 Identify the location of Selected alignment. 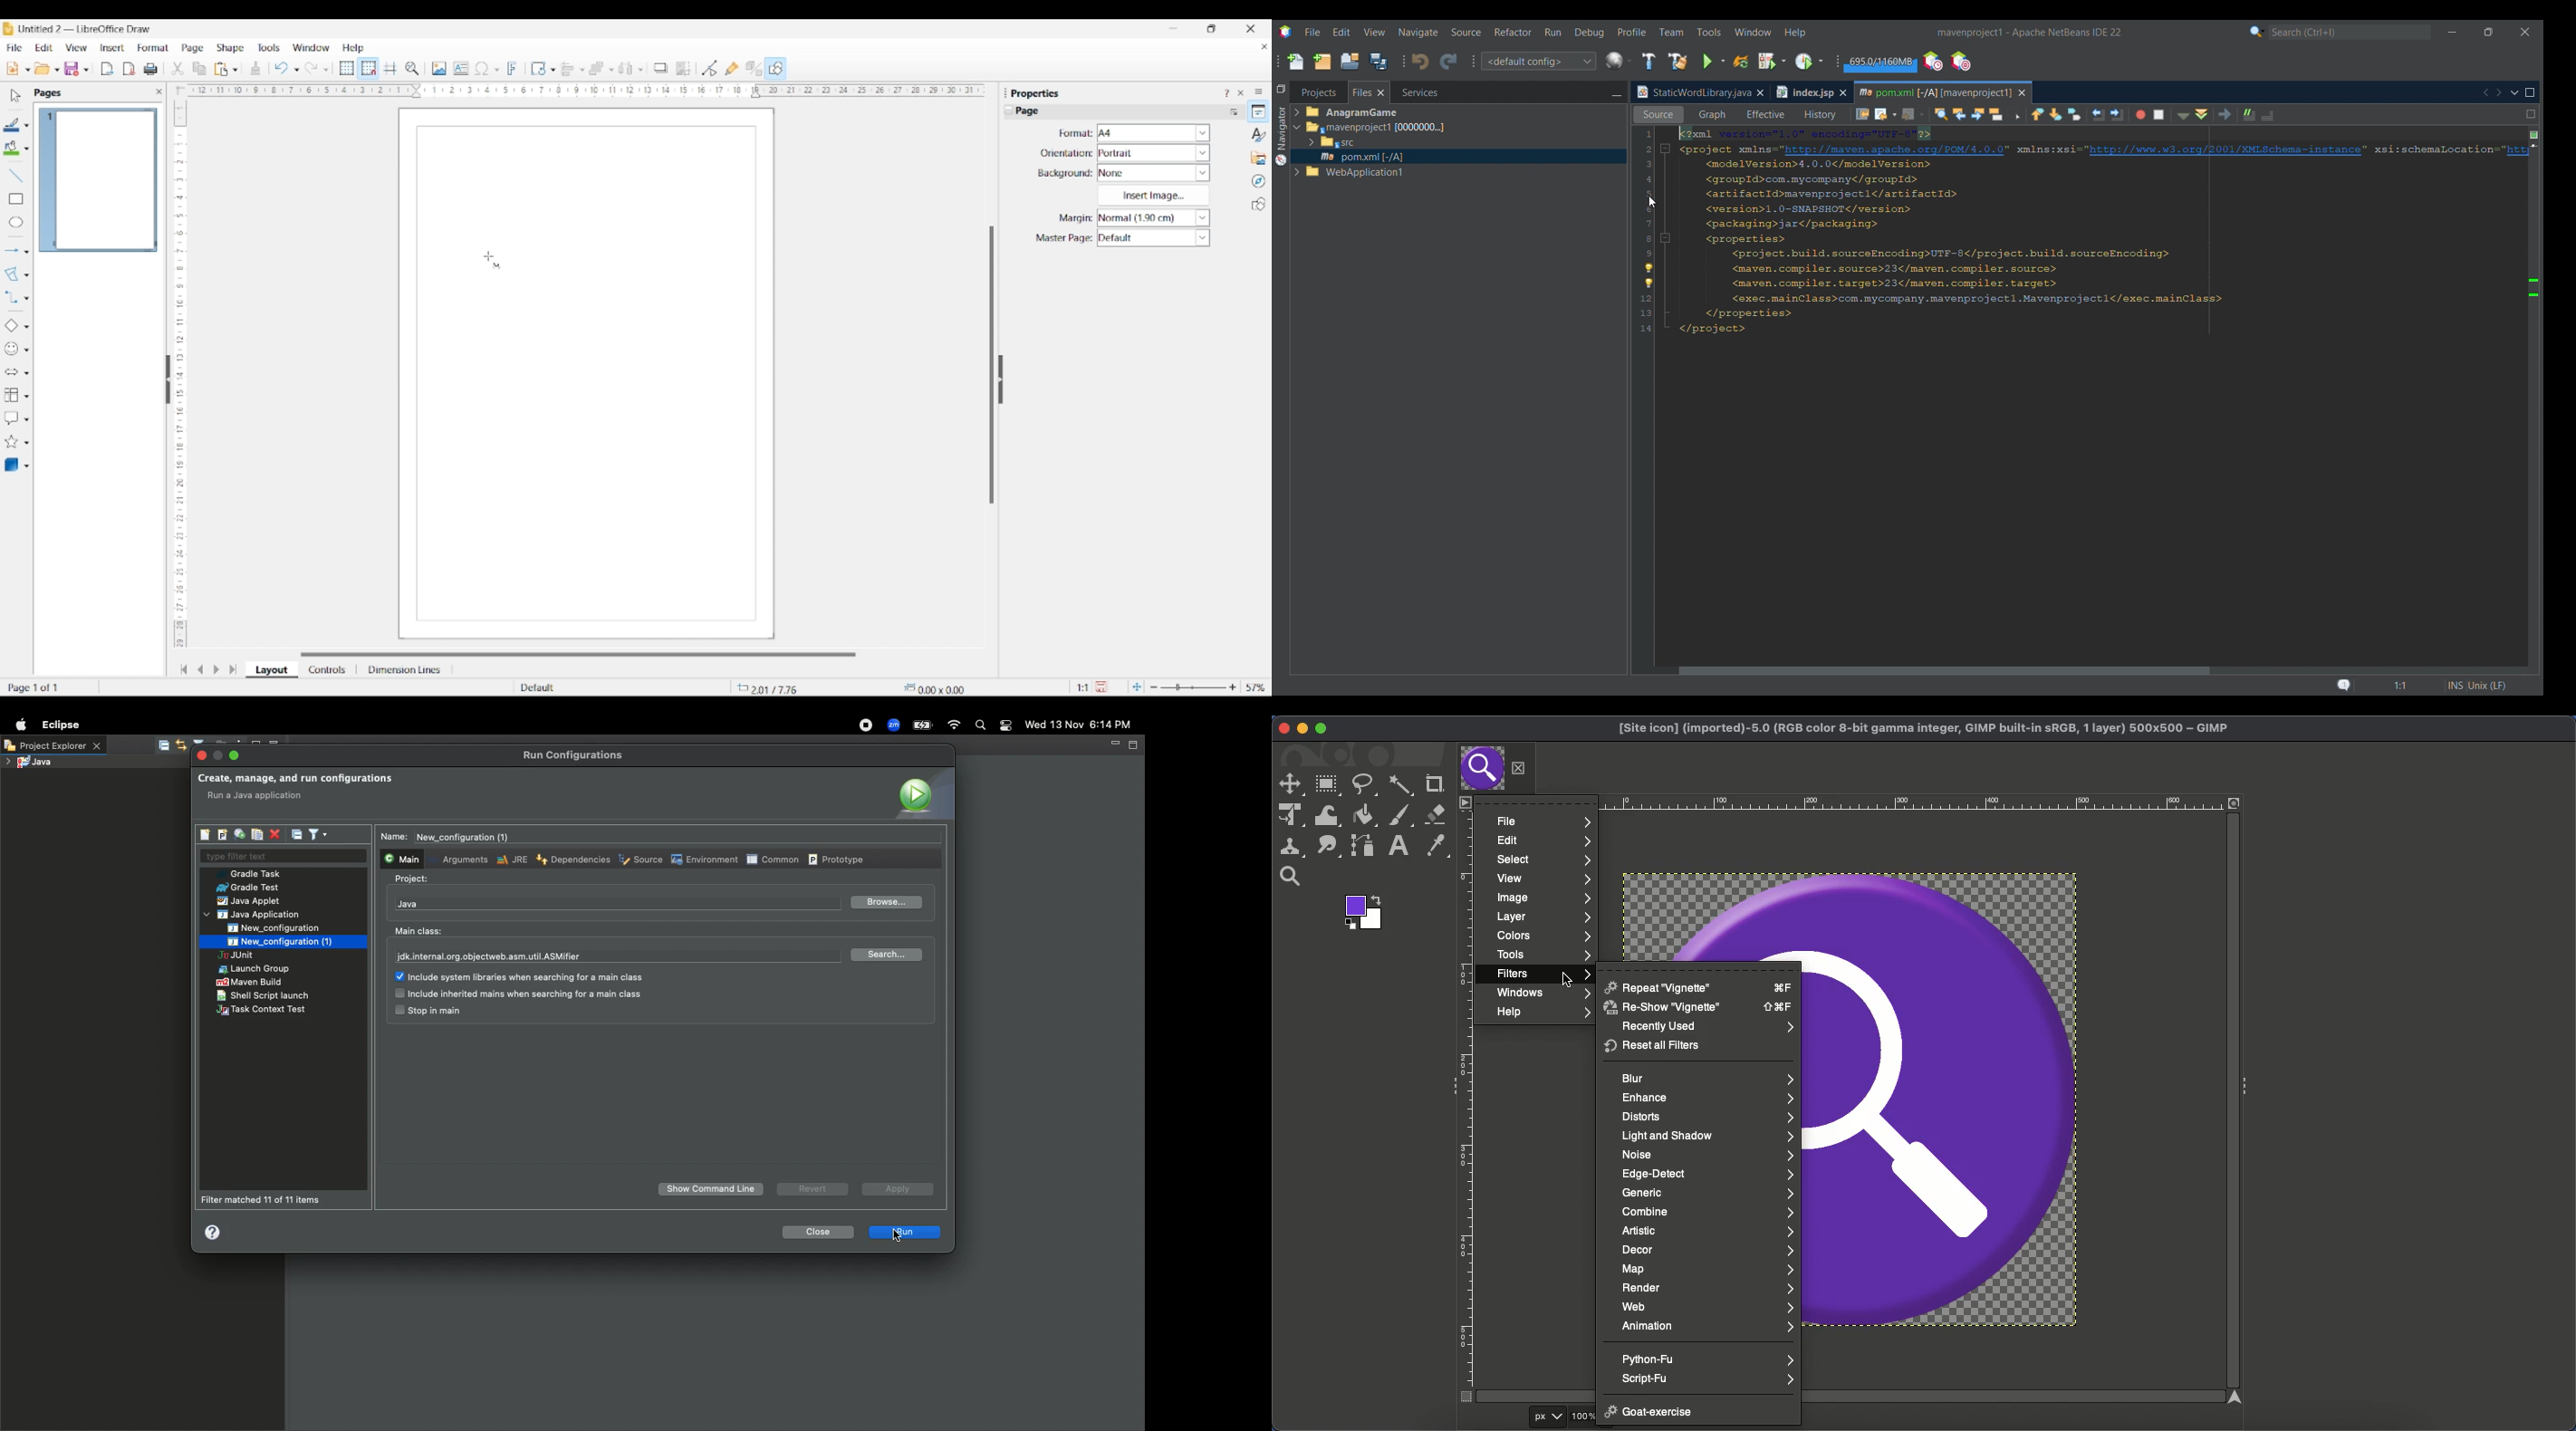
(568, 68).